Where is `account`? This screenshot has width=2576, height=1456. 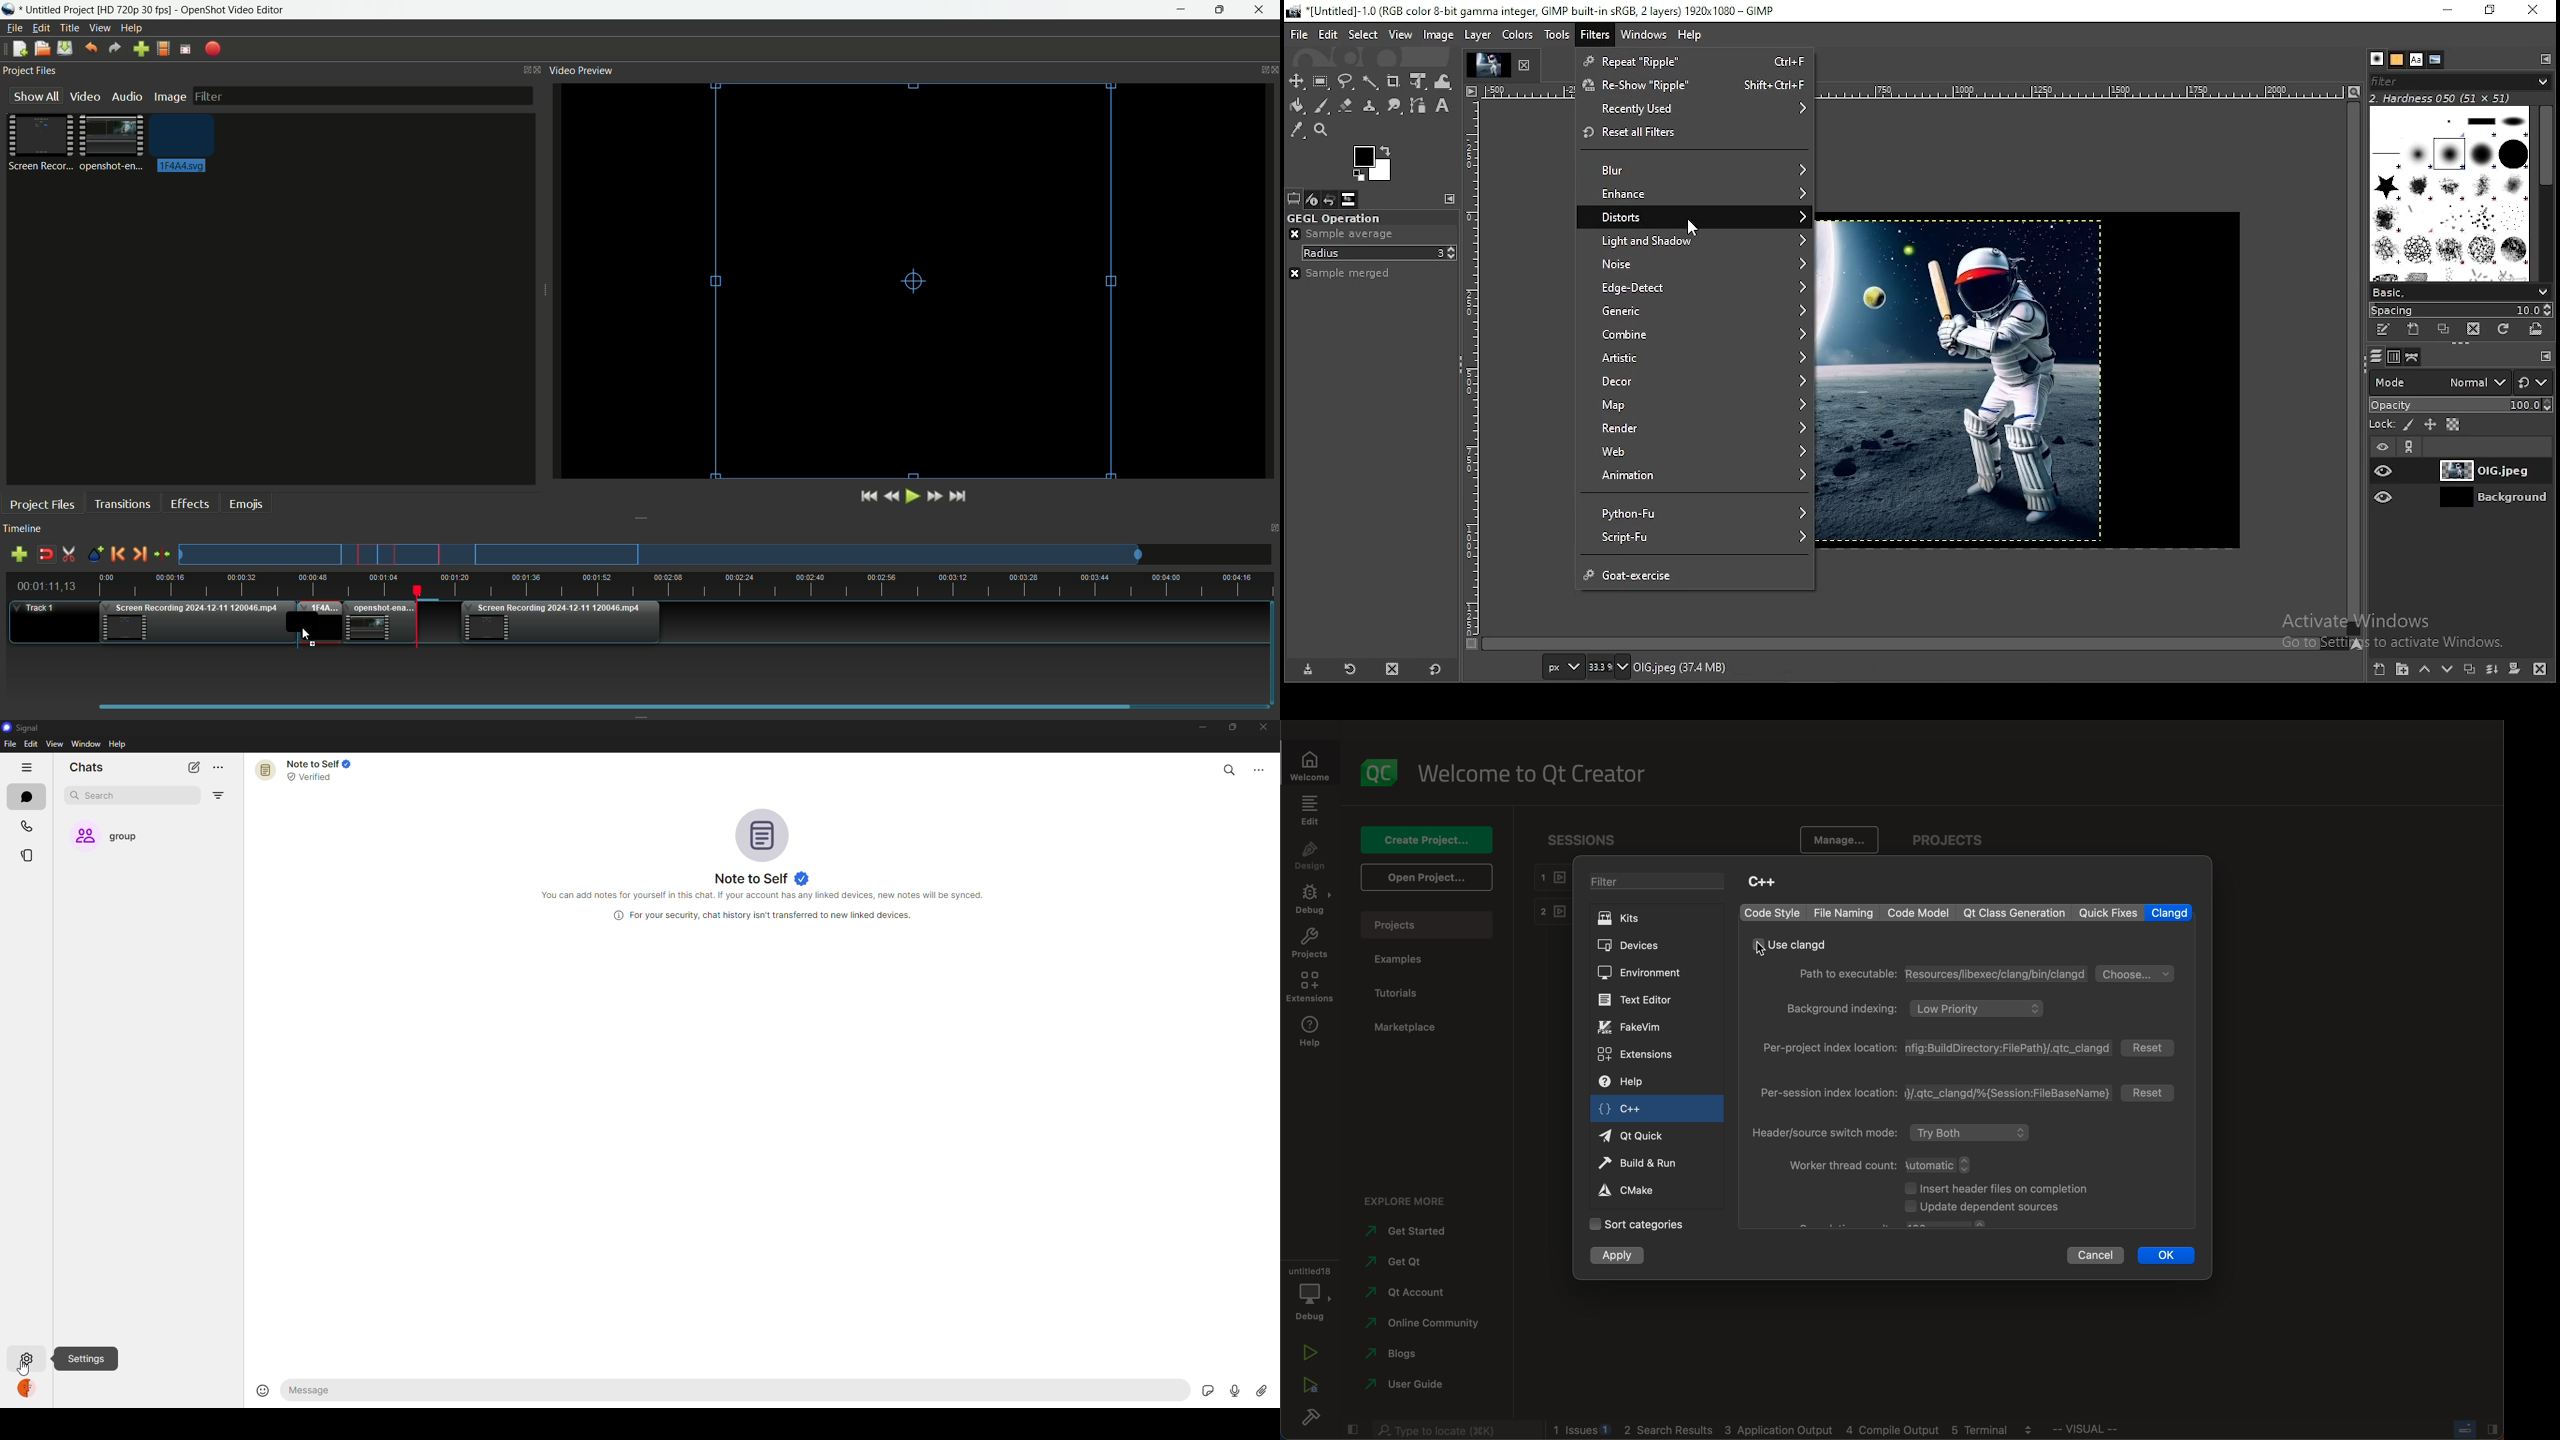
account is located at coordinates (1411, 1292).